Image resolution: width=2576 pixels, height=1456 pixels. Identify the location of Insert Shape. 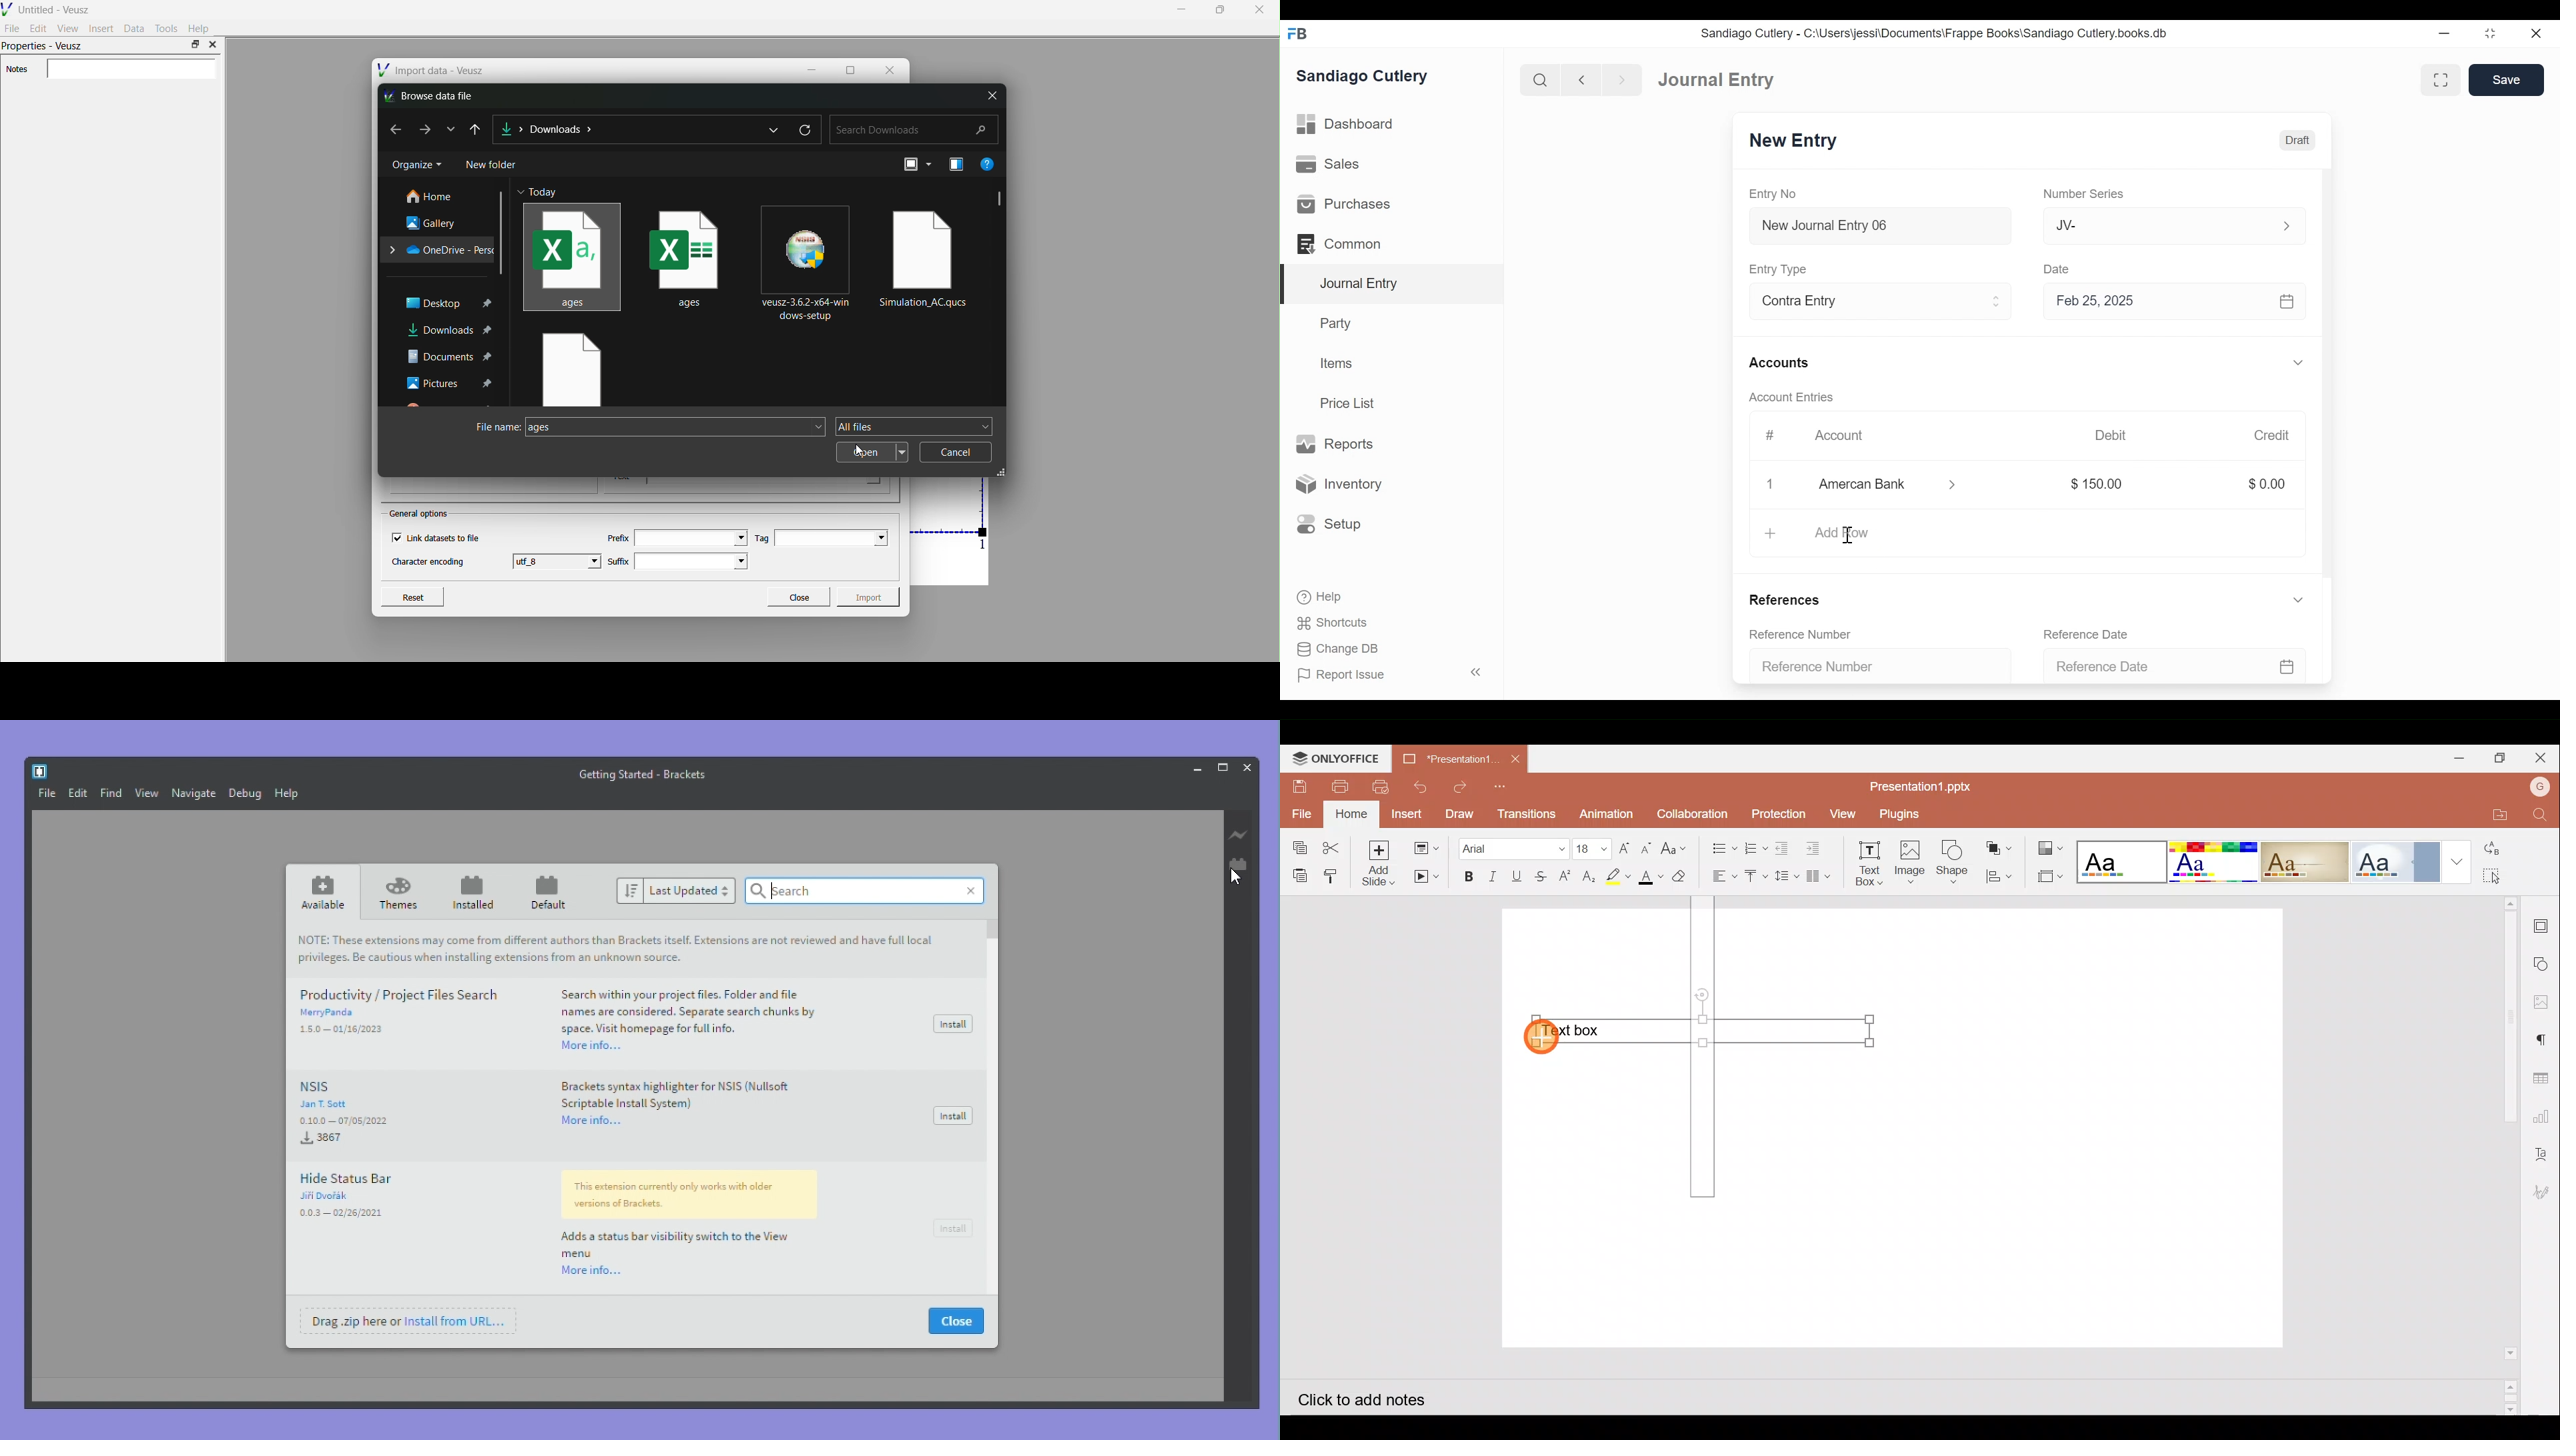
(1952, 862).